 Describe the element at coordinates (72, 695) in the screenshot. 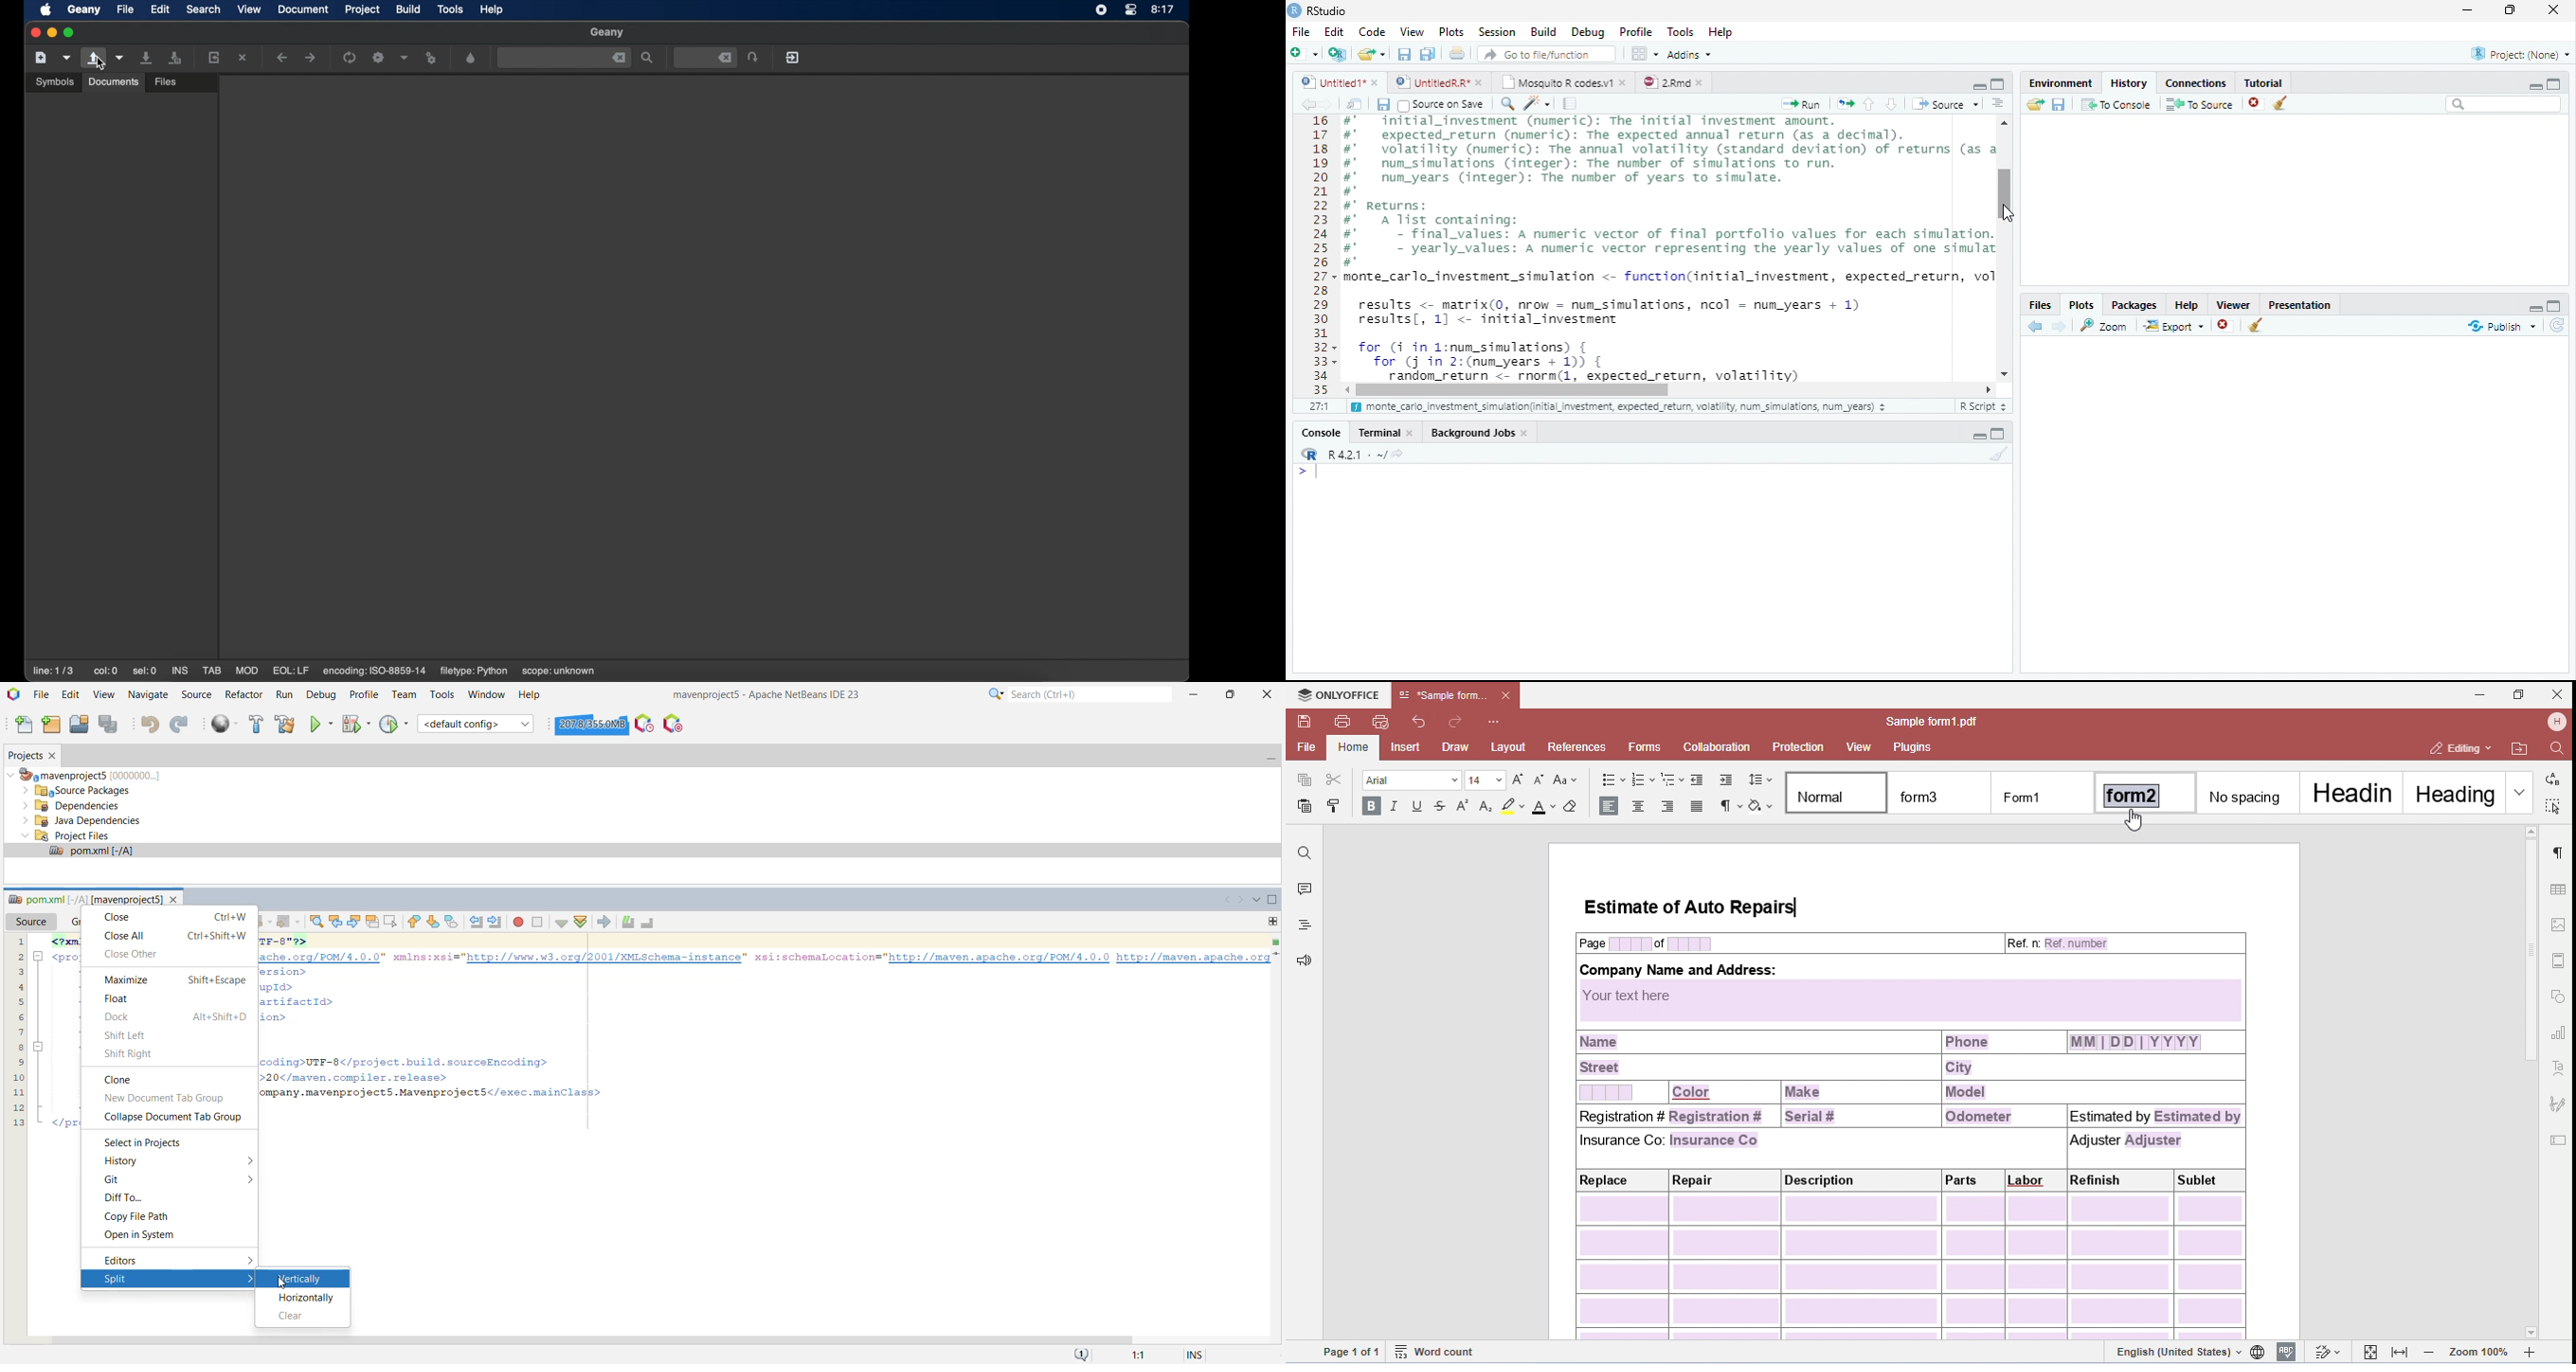

I see `Edit` at that location.